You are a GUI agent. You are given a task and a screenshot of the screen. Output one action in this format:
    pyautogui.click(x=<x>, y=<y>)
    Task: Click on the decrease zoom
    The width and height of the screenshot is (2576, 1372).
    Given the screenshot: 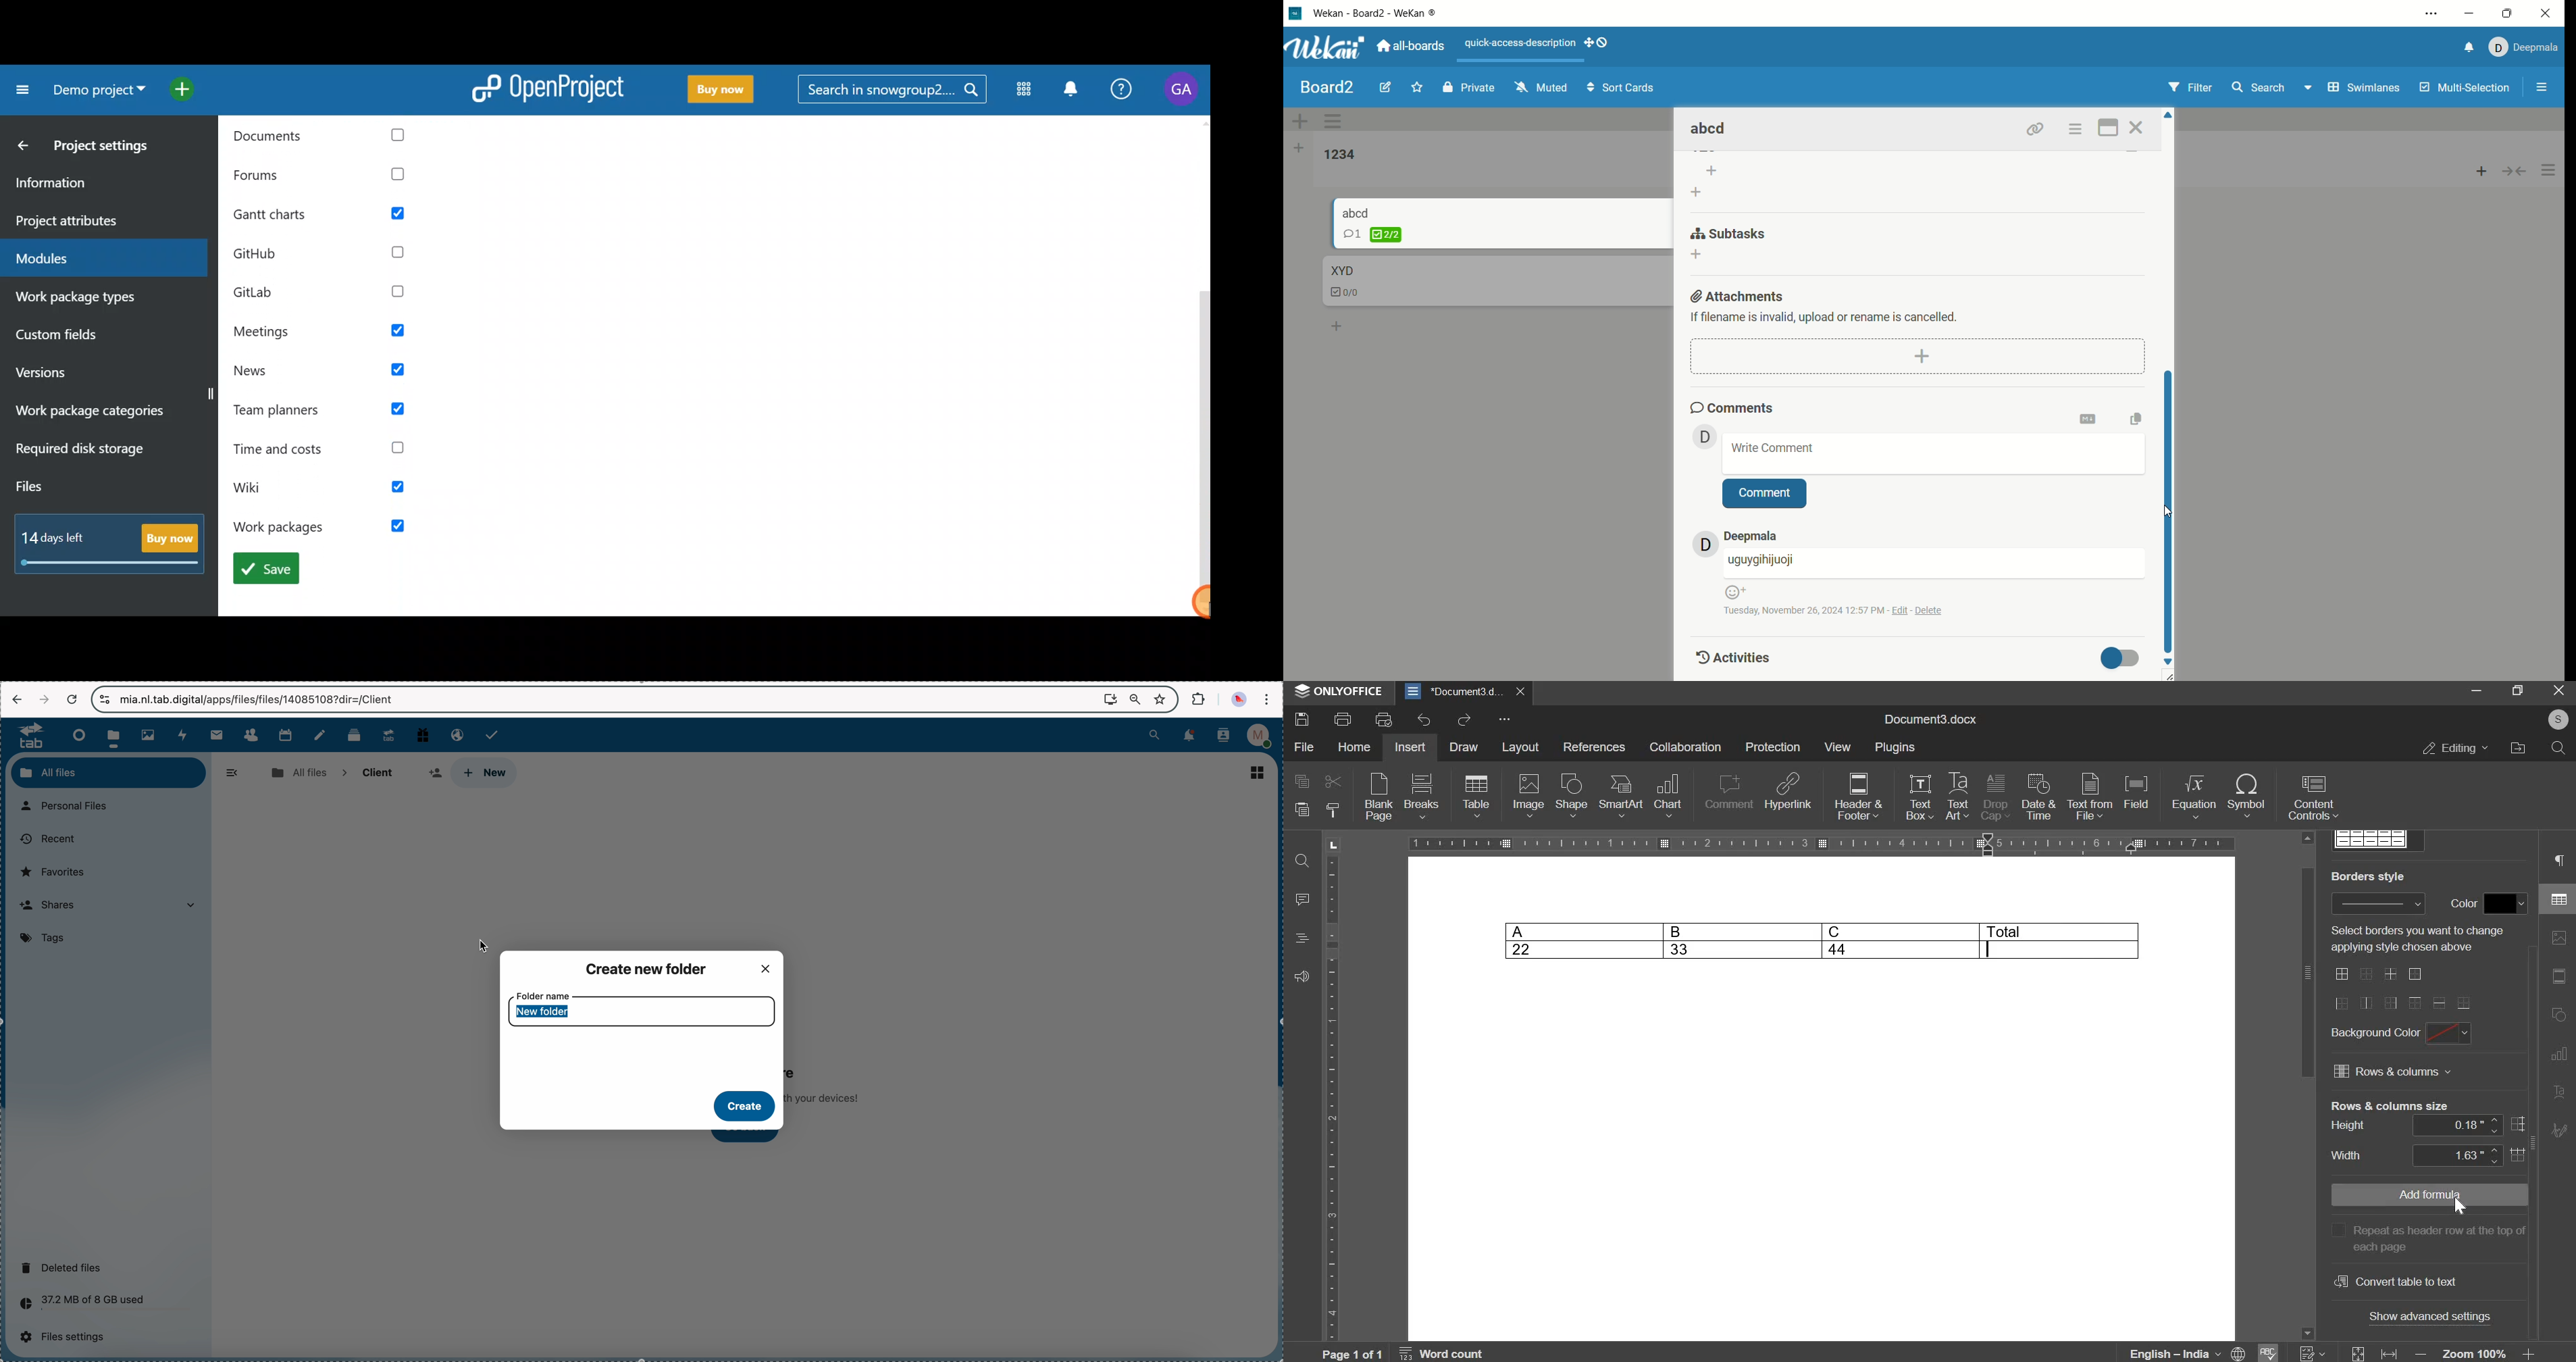 What is the action you would take?
    pyautogui.click(x=2419, y=1353)
    